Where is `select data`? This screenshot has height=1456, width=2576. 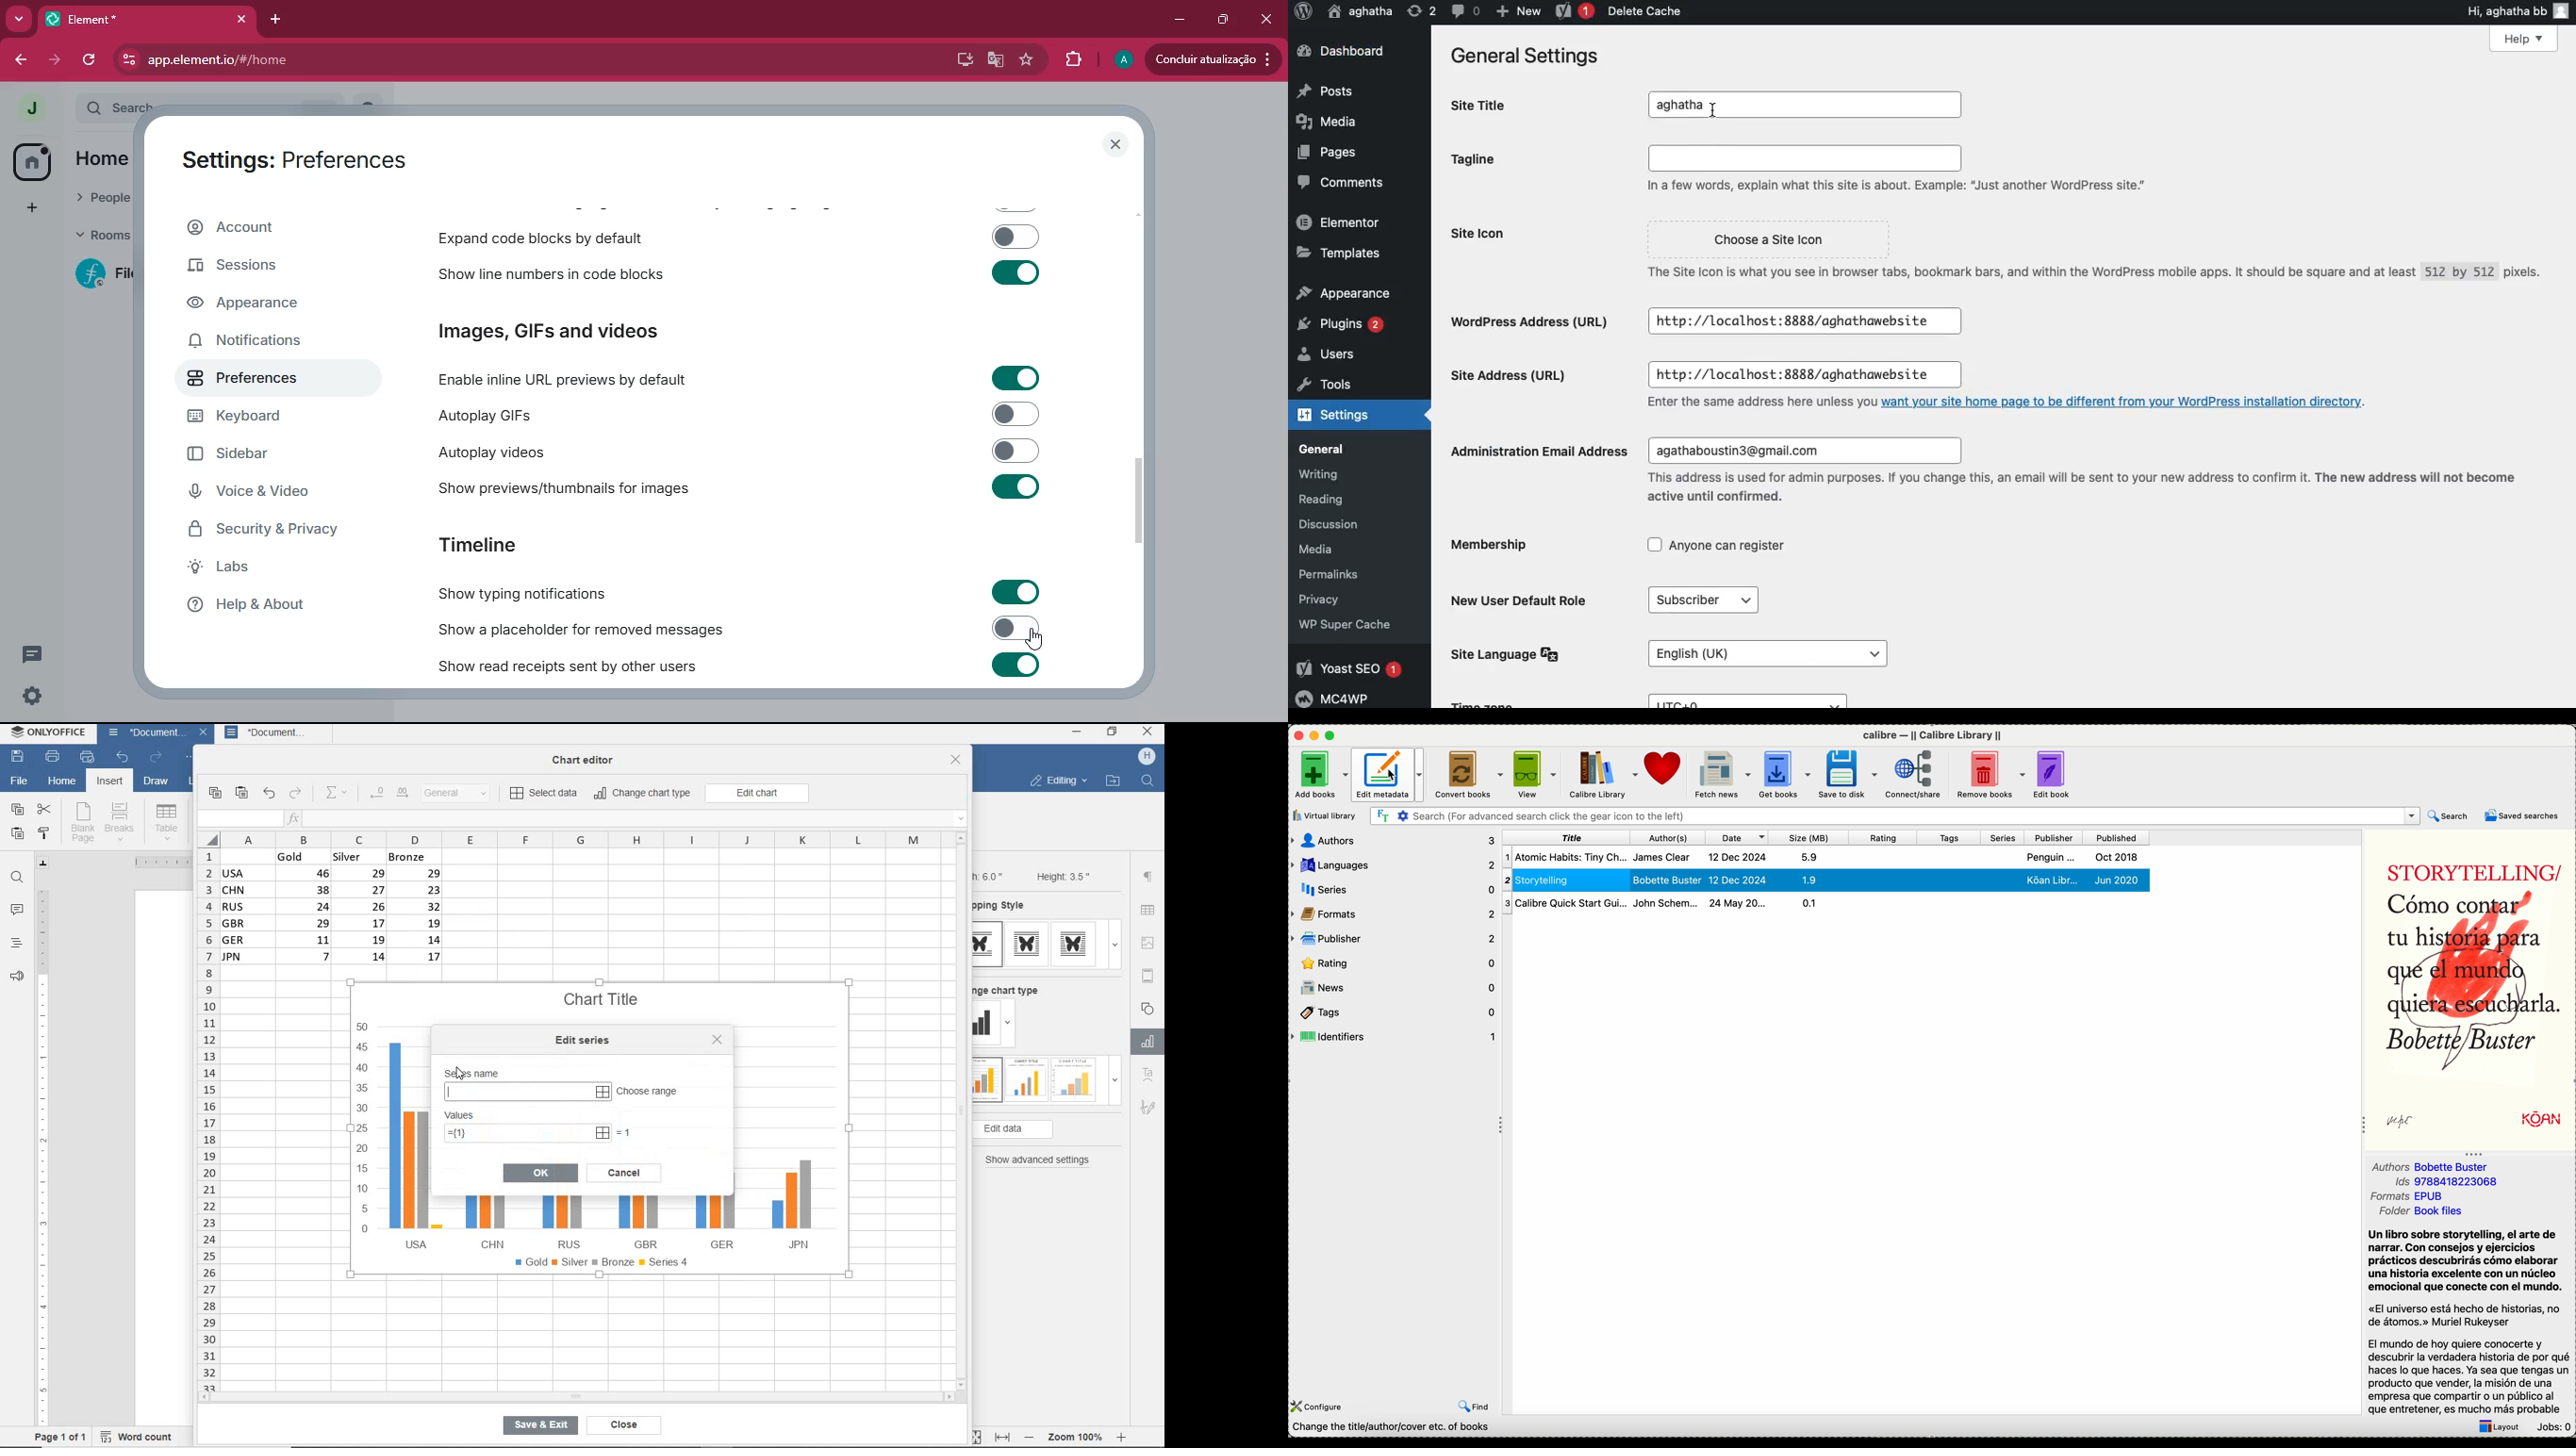
select data is located at coordinates (545, 794).